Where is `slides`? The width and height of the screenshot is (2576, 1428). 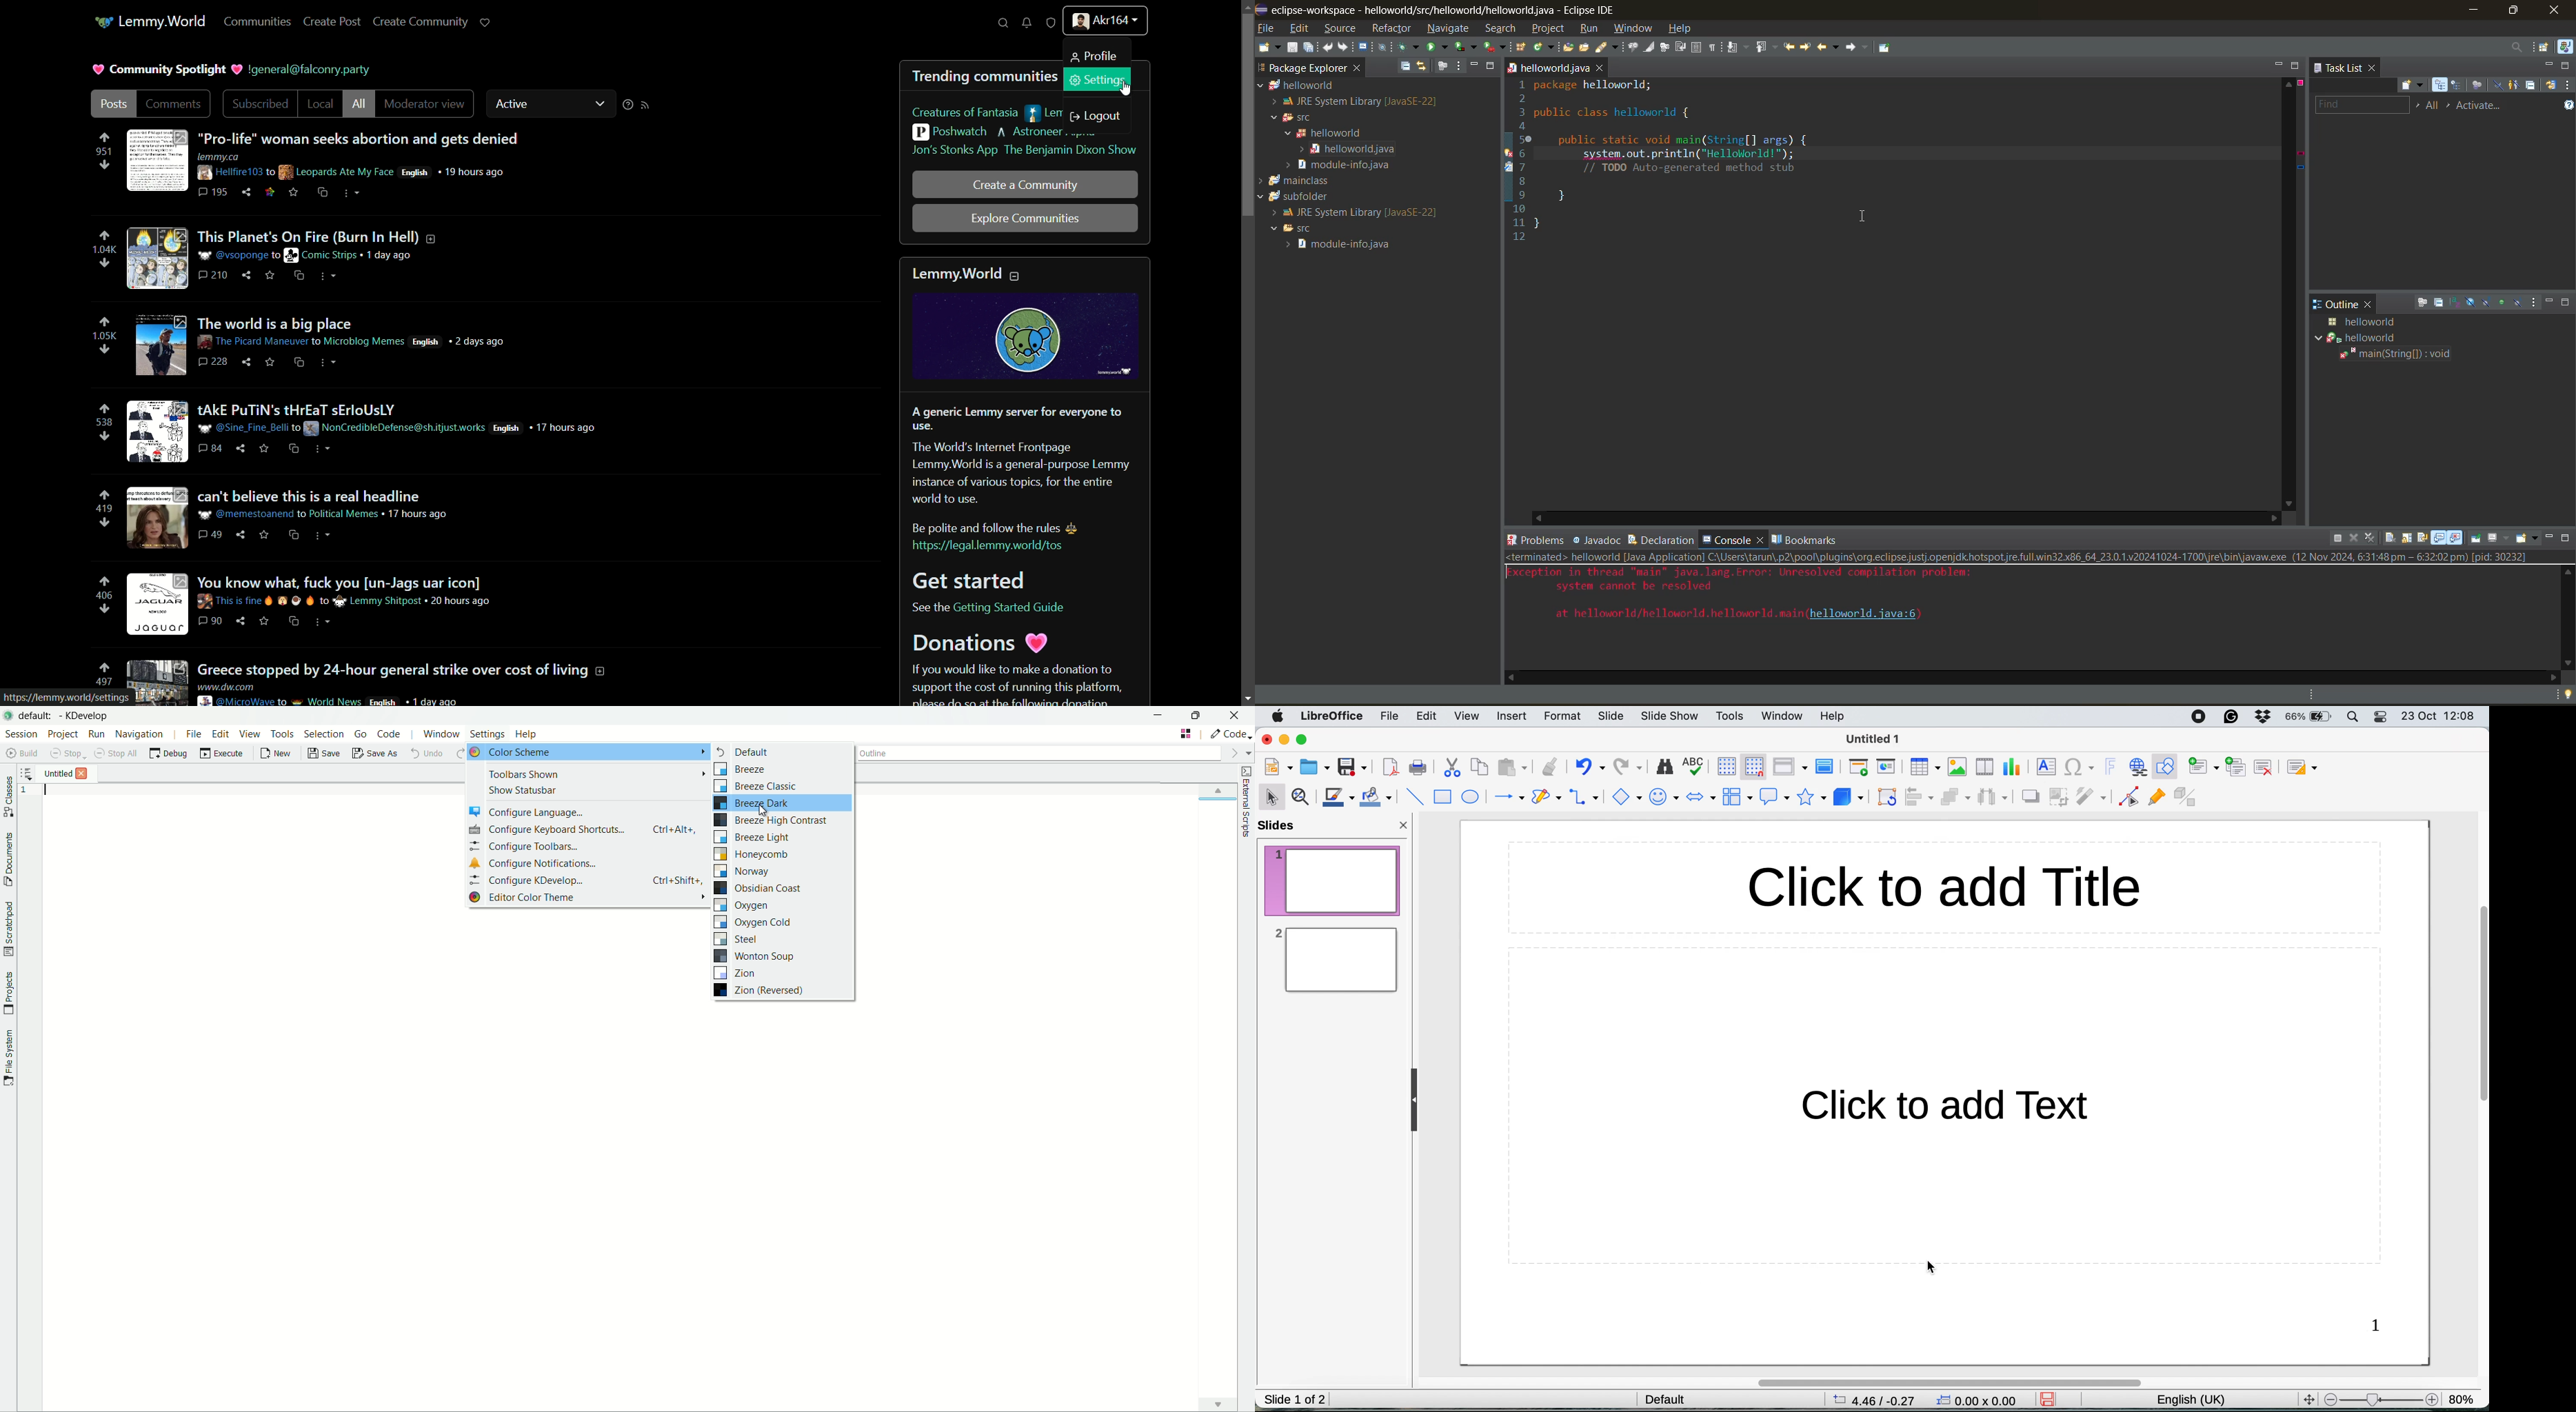
slides is located at coordinates (1281, 826).